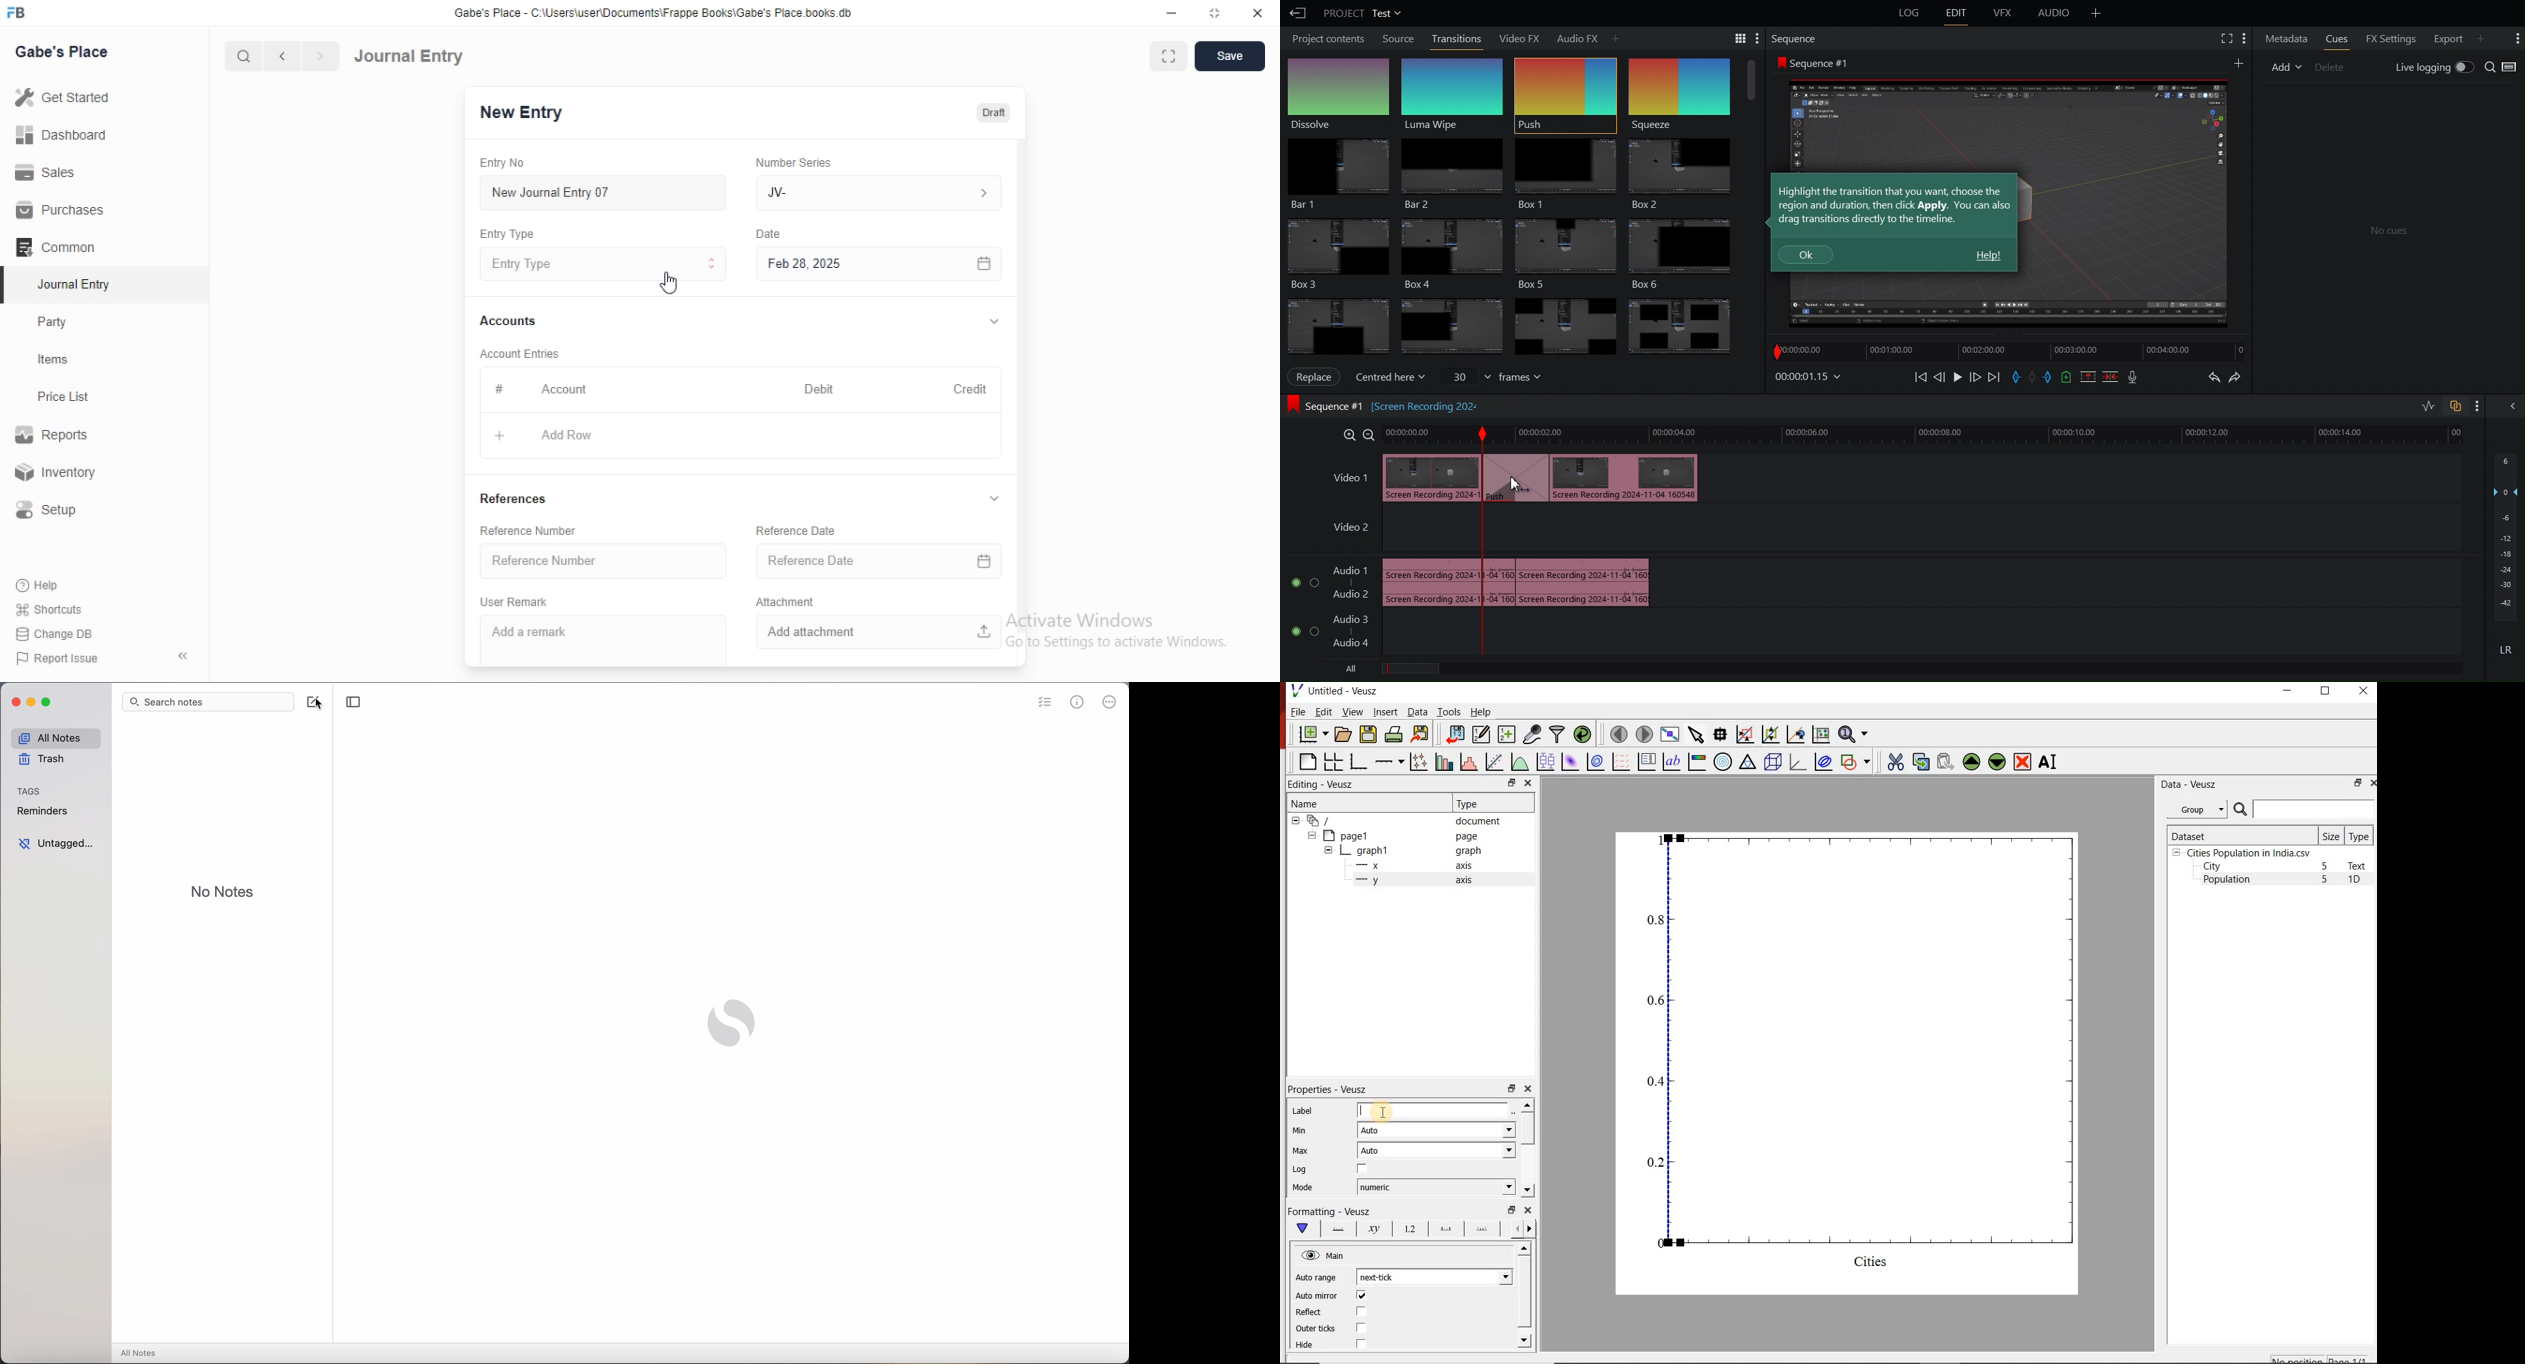 The width and height of the screenshot is (2548, 1372). I want to click on Export, so click(2448, 38).